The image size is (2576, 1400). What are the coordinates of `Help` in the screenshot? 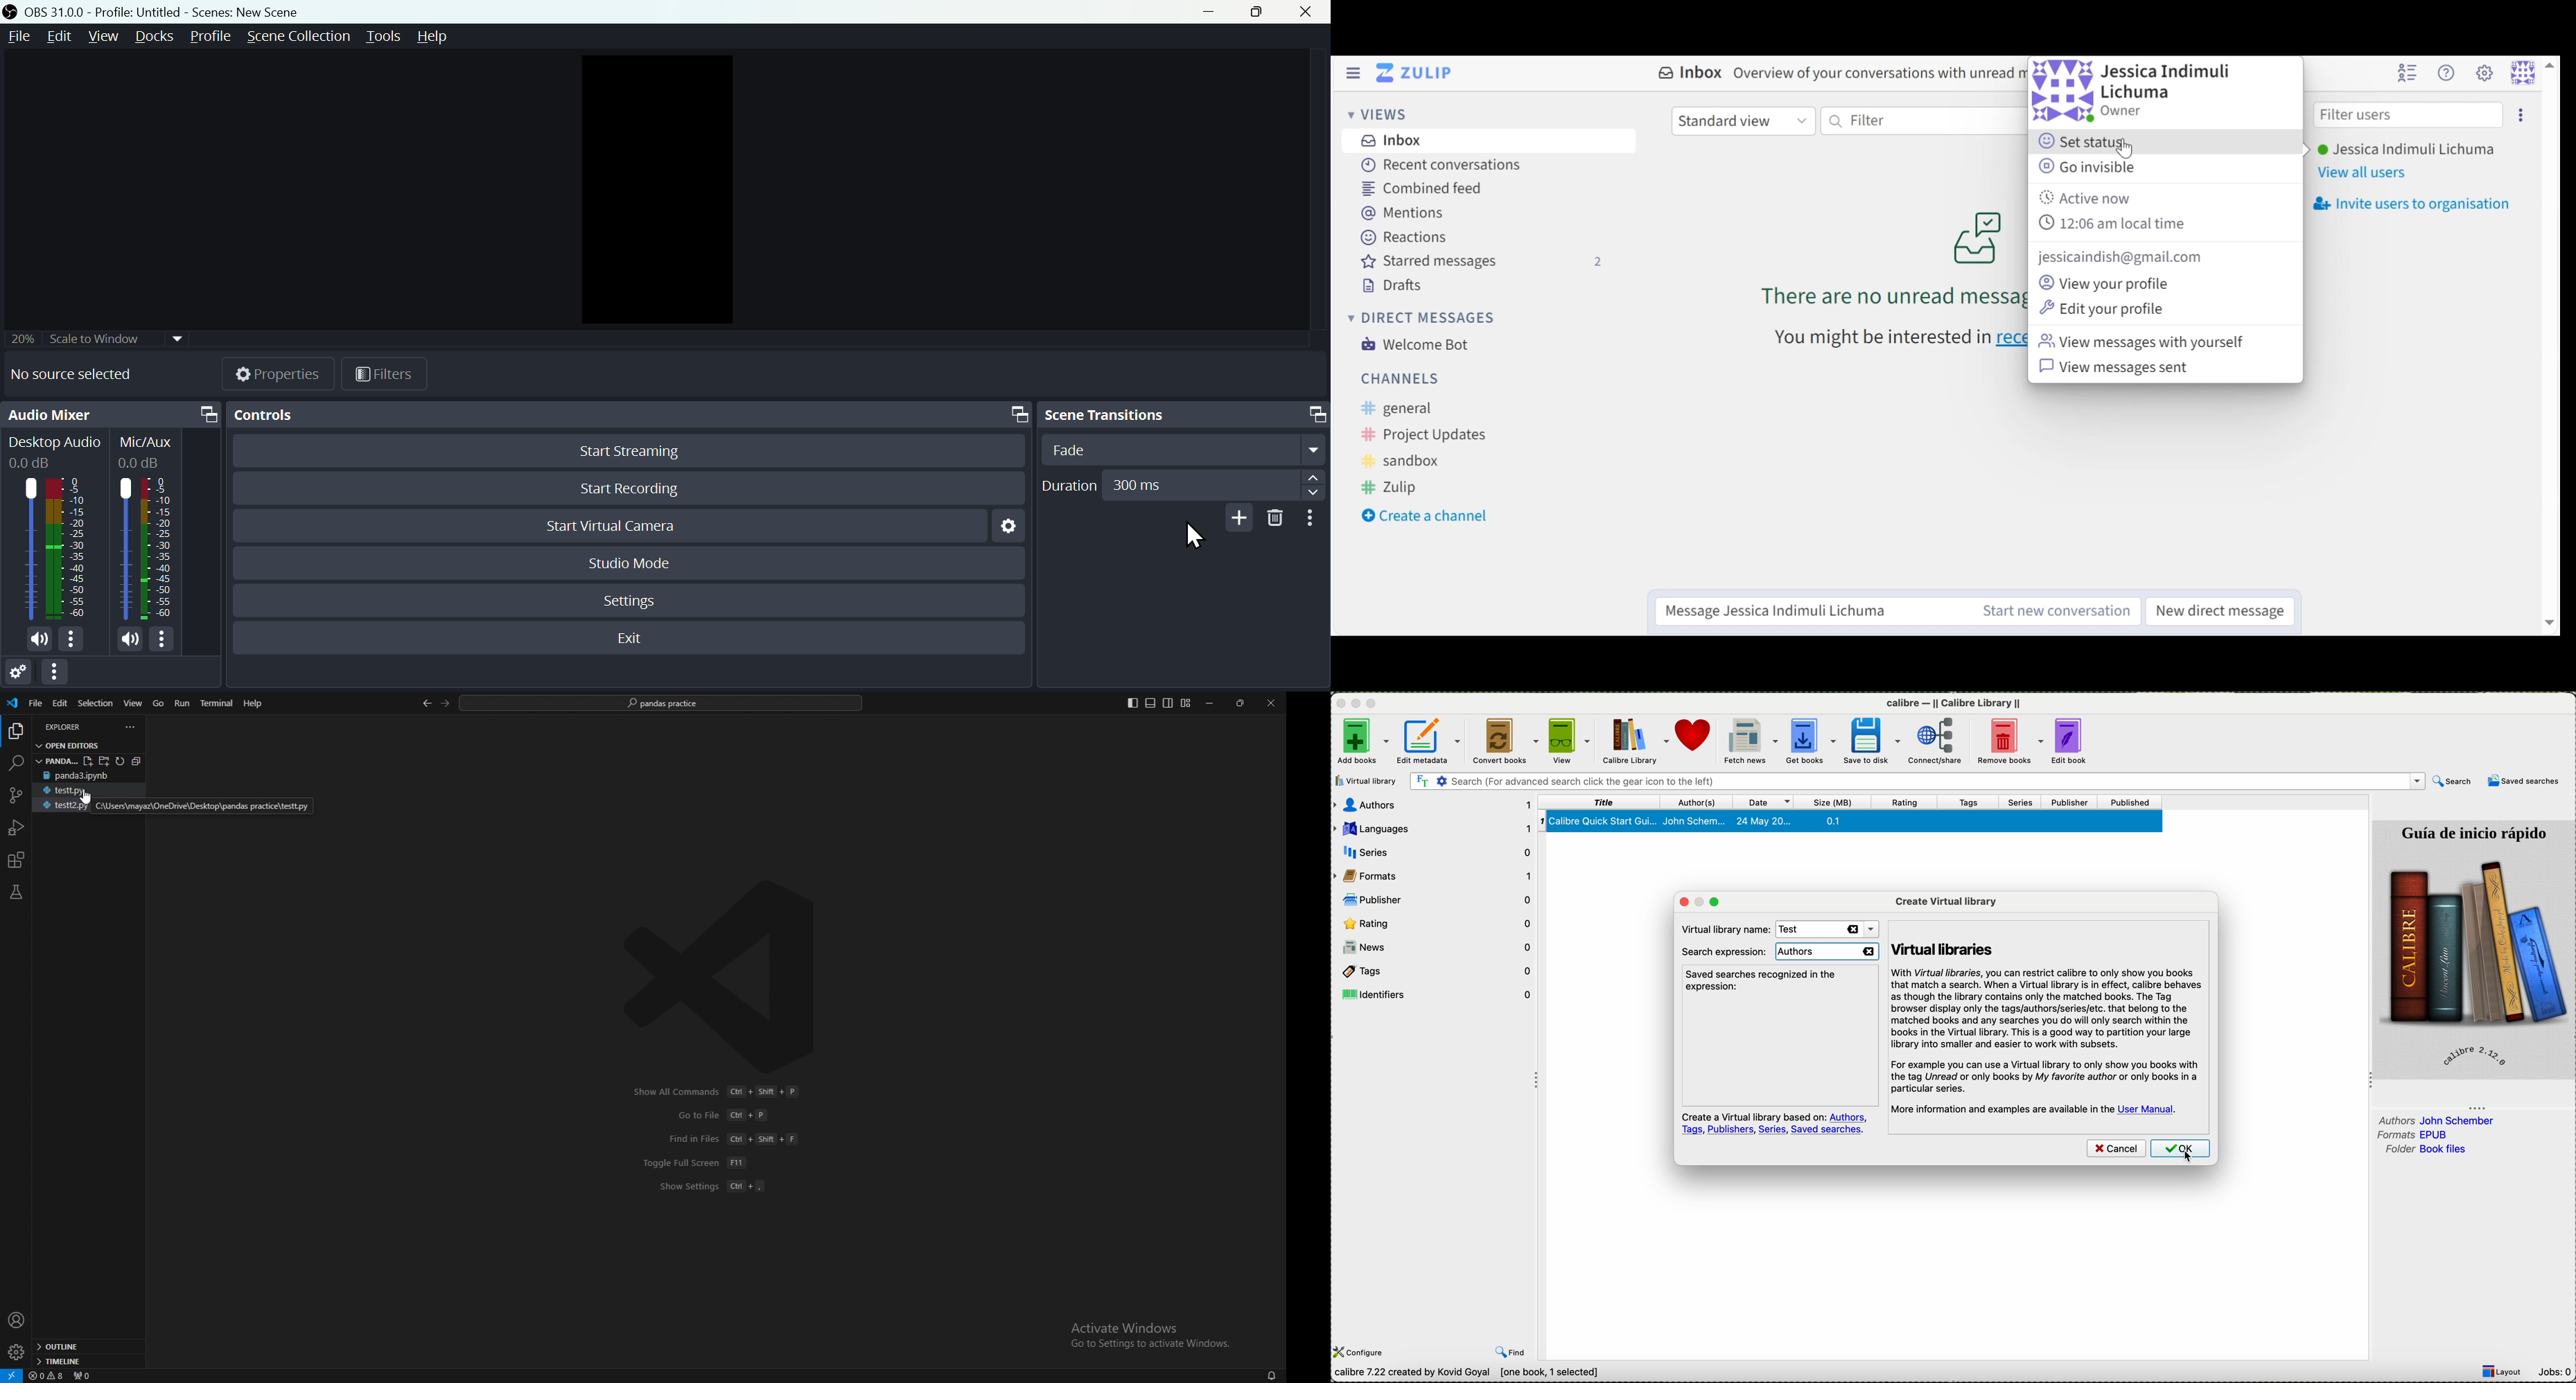 It's located at (252, 704).